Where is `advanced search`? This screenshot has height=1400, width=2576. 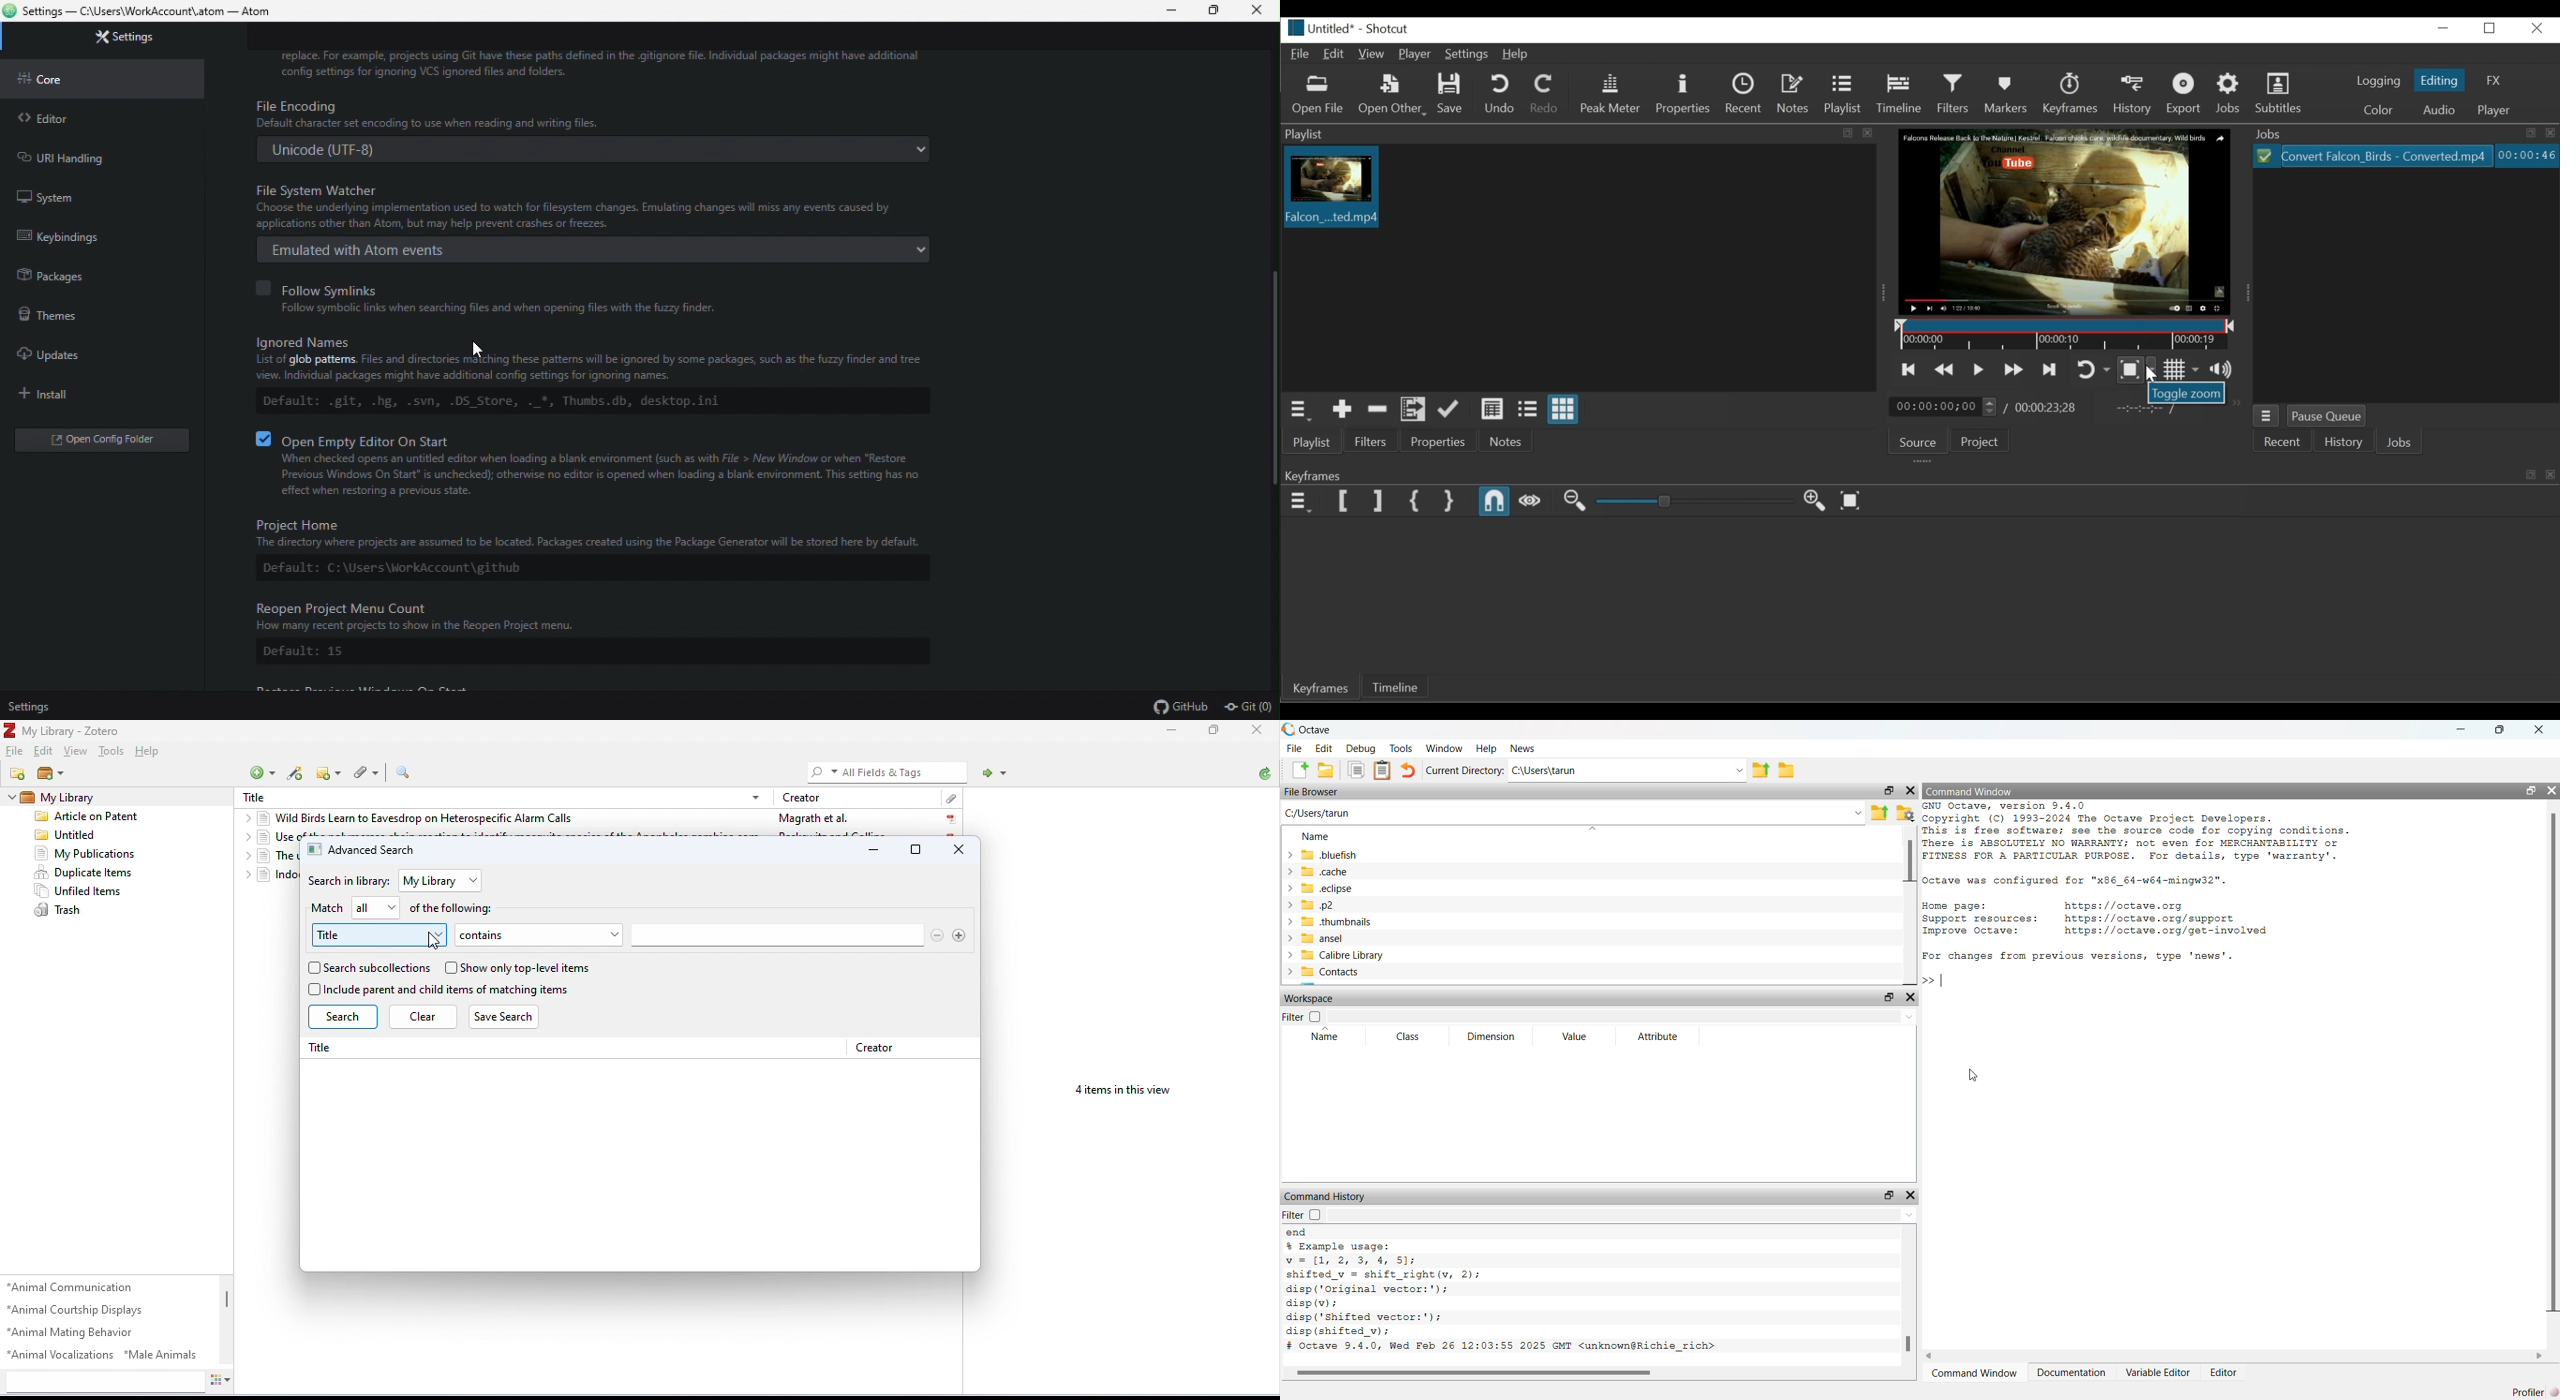
advanced search is located at coordinates (362, 850).